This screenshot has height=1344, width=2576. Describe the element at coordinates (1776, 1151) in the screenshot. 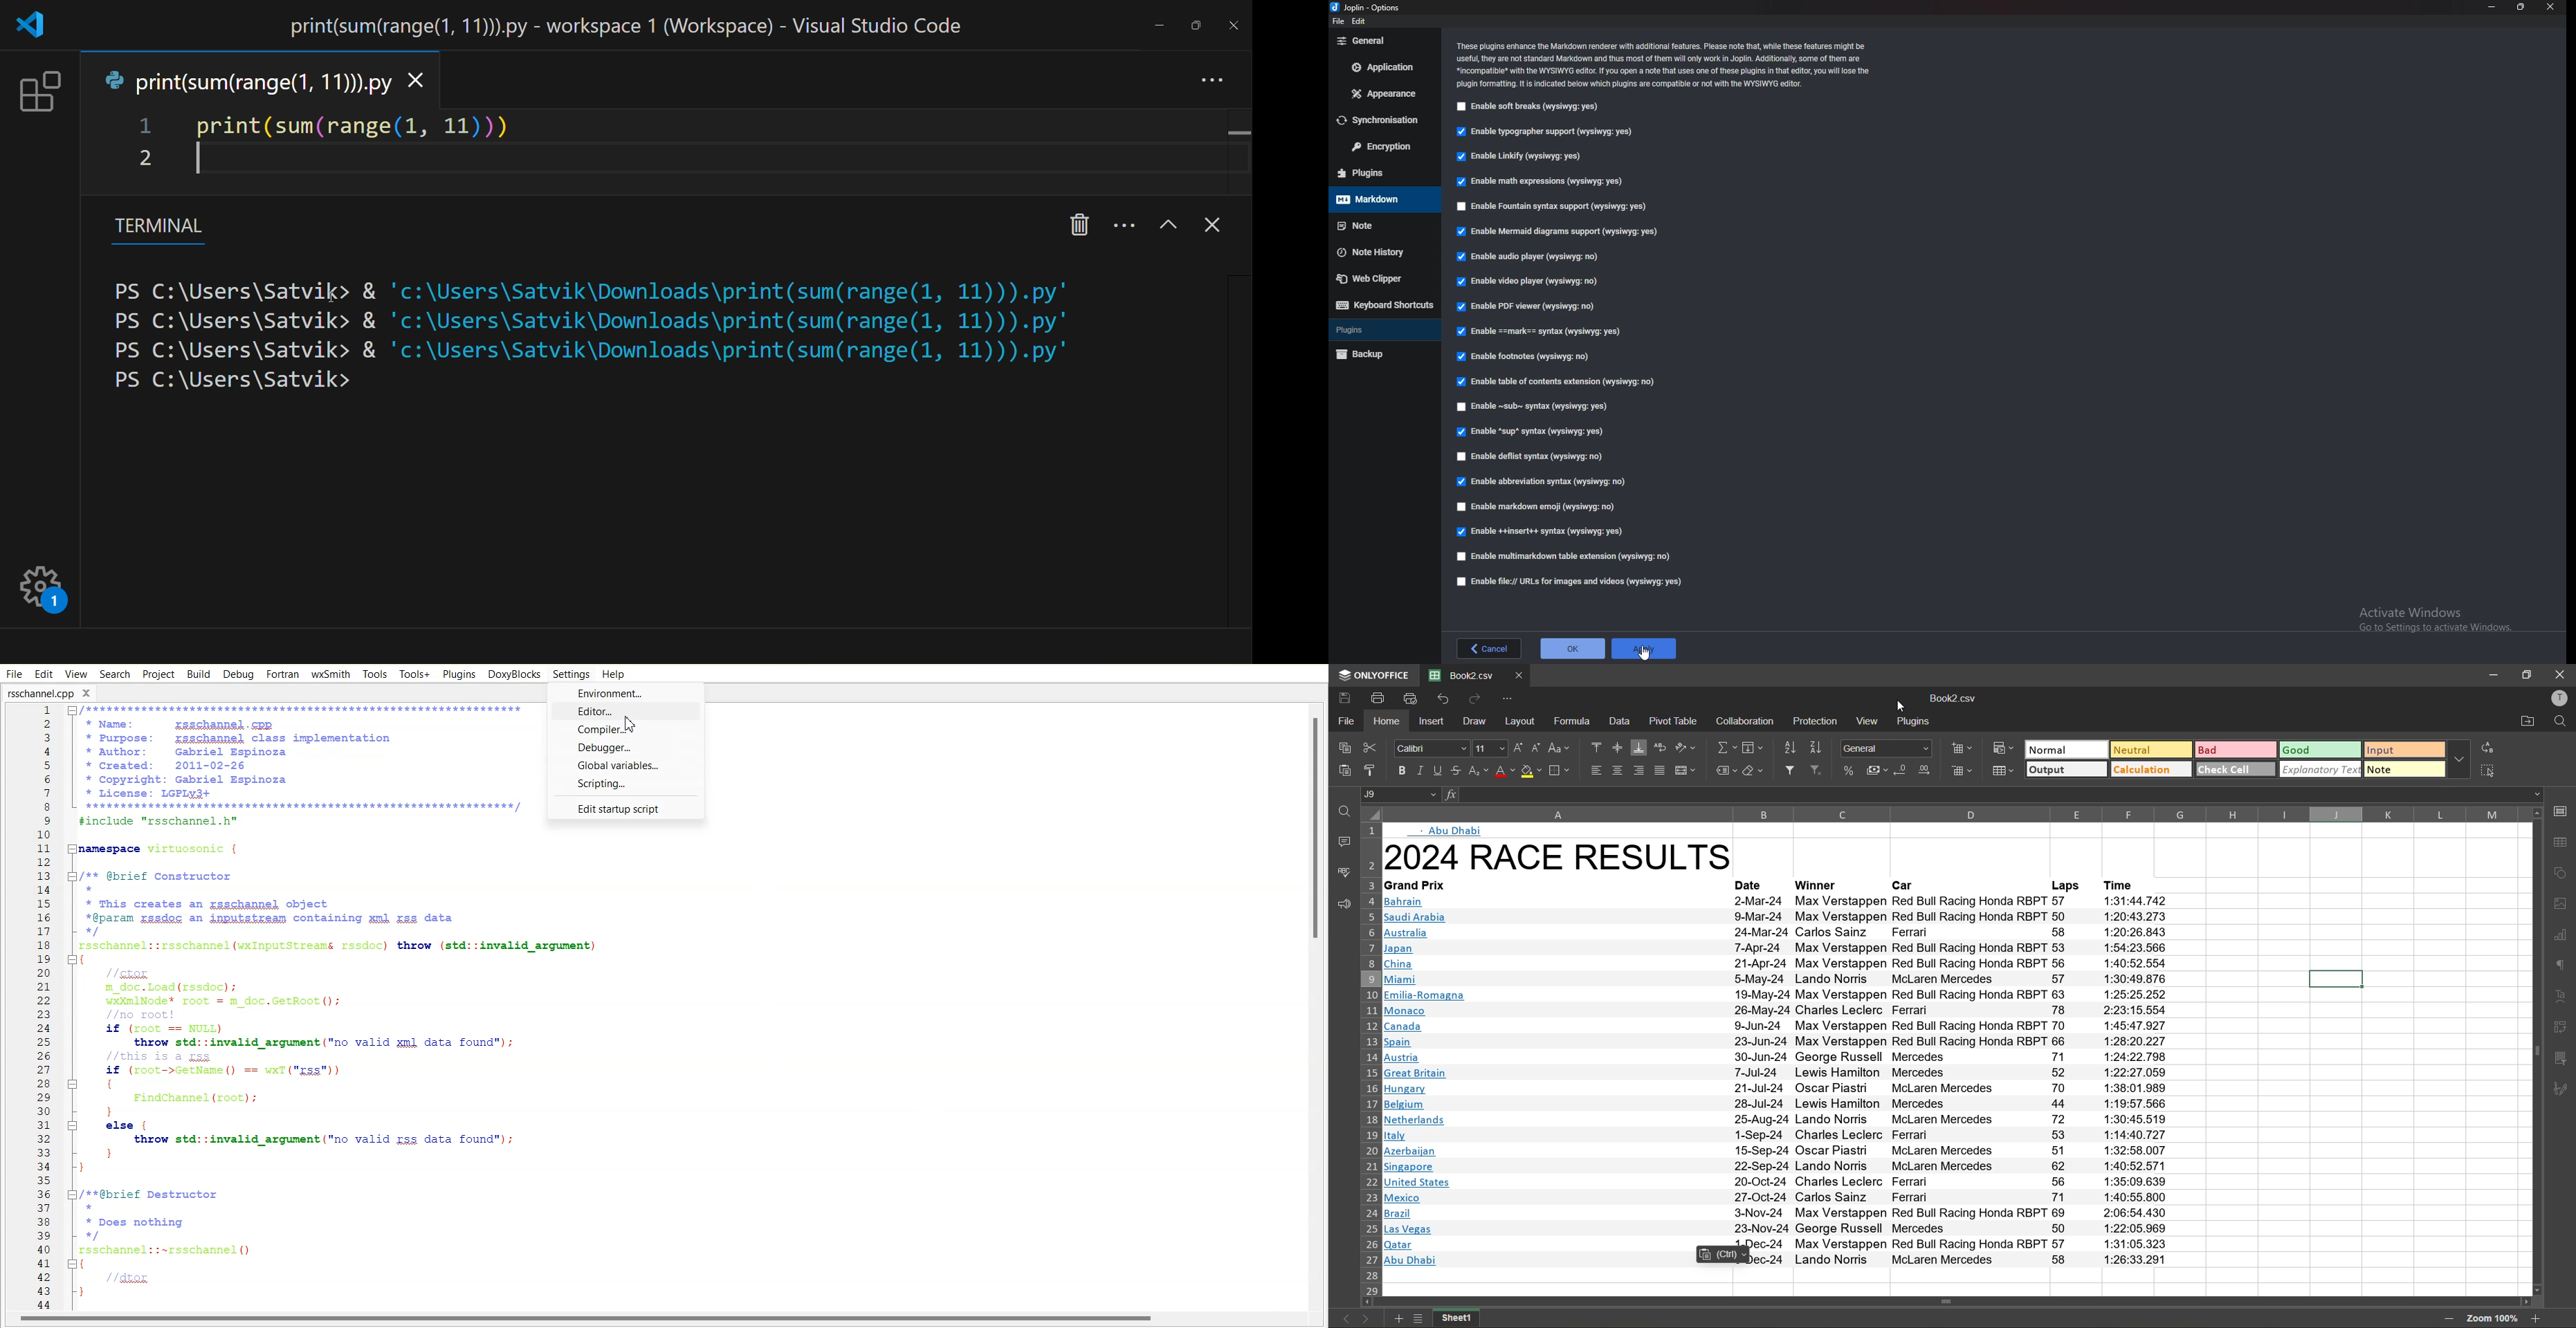

I see `text info` at that location.